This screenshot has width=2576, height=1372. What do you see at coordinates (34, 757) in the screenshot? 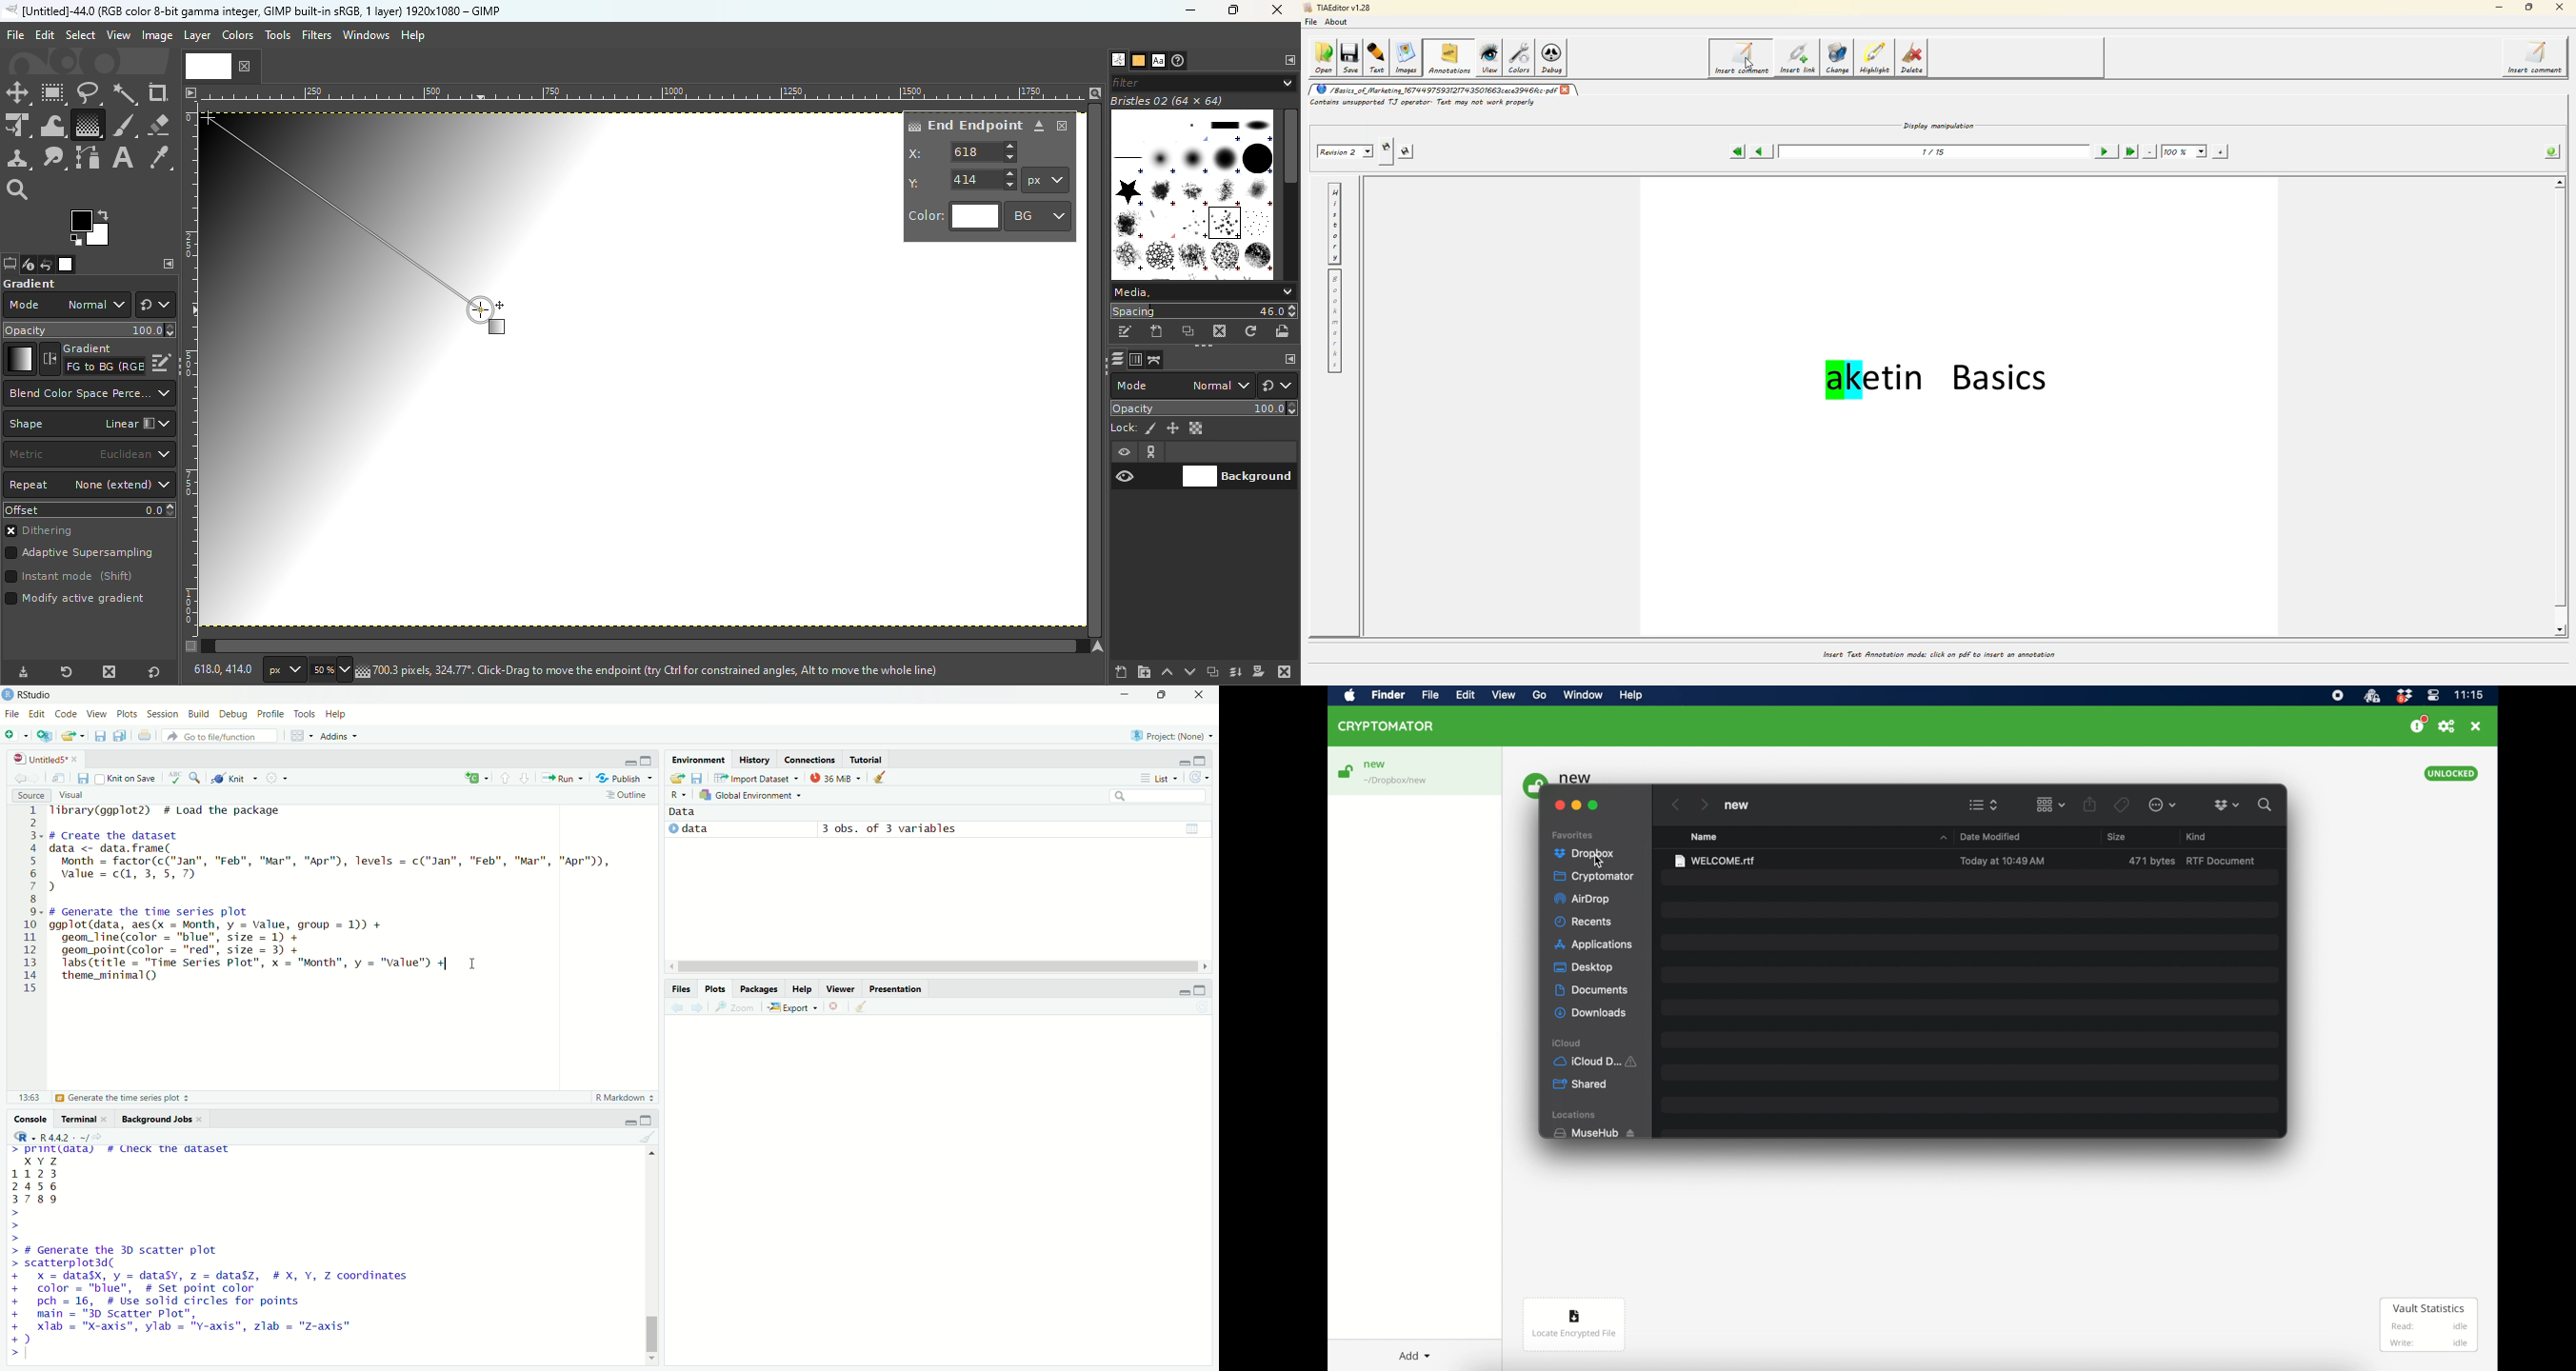
I see `untitled5` at bounding box center [34, 757].